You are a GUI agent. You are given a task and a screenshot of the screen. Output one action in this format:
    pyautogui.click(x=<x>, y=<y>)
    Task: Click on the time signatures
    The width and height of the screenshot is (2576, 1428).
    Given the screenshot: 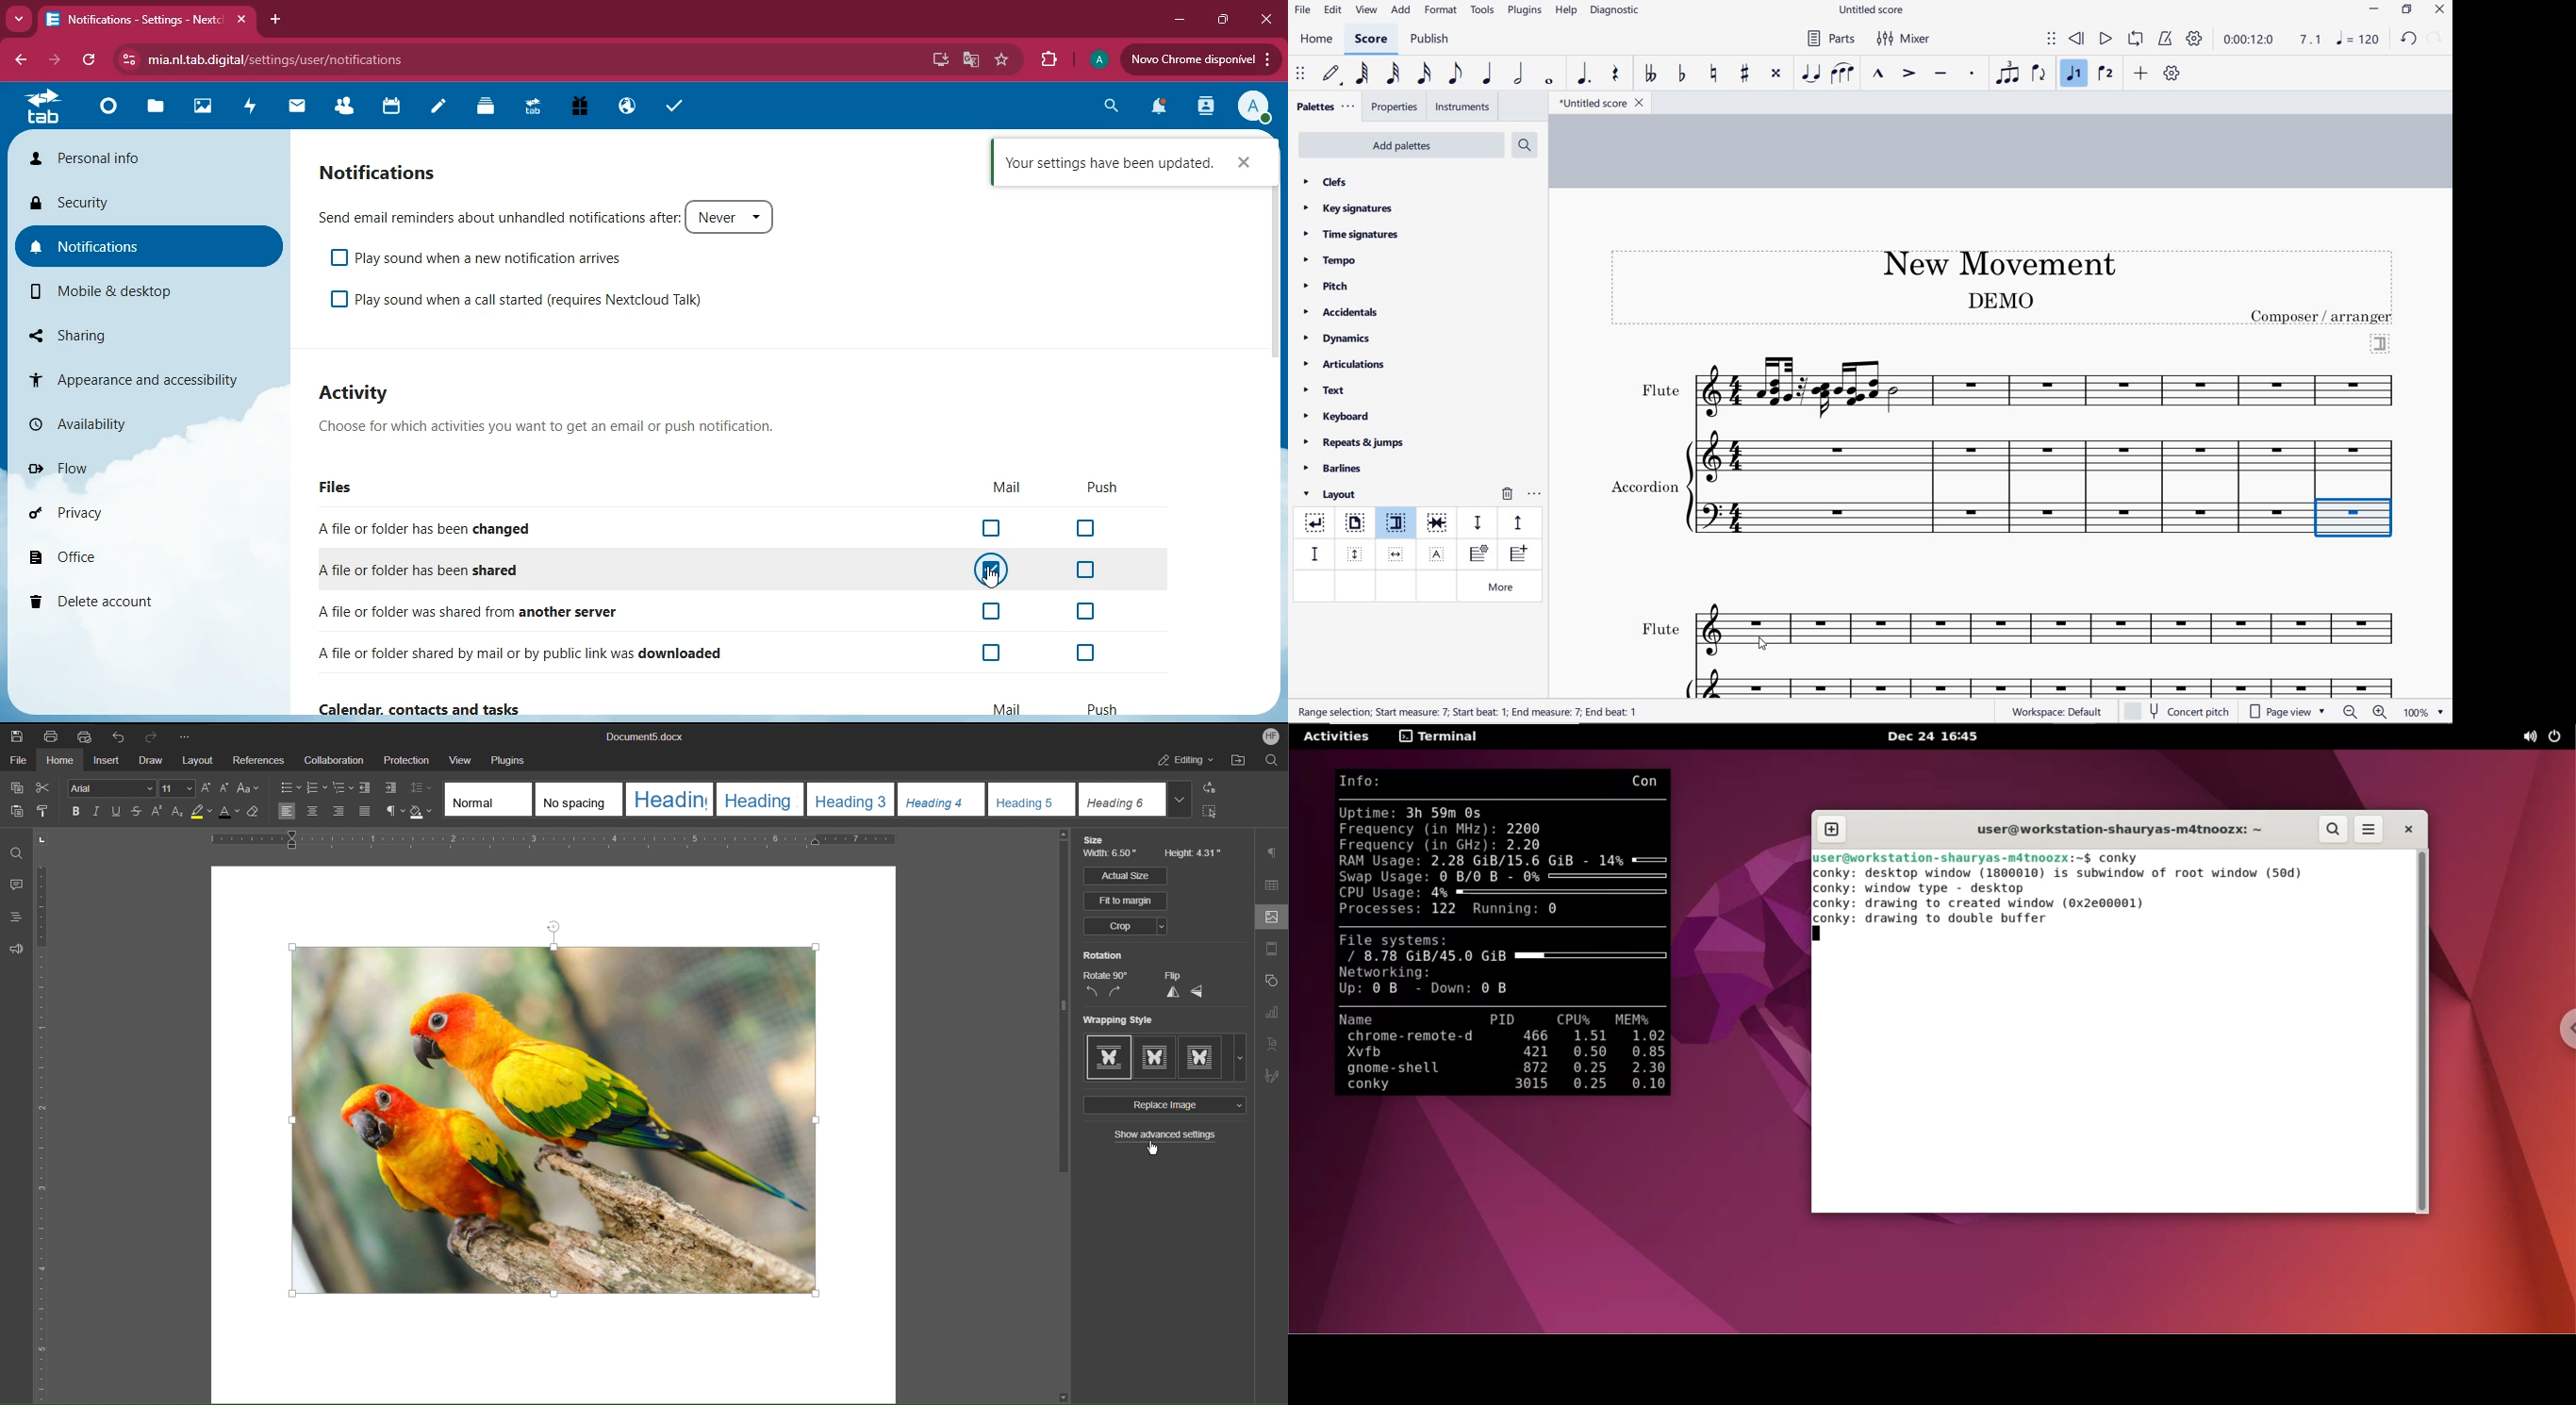 What is the action you would take?
    pyautogui.click(x=1351, y=234)
    